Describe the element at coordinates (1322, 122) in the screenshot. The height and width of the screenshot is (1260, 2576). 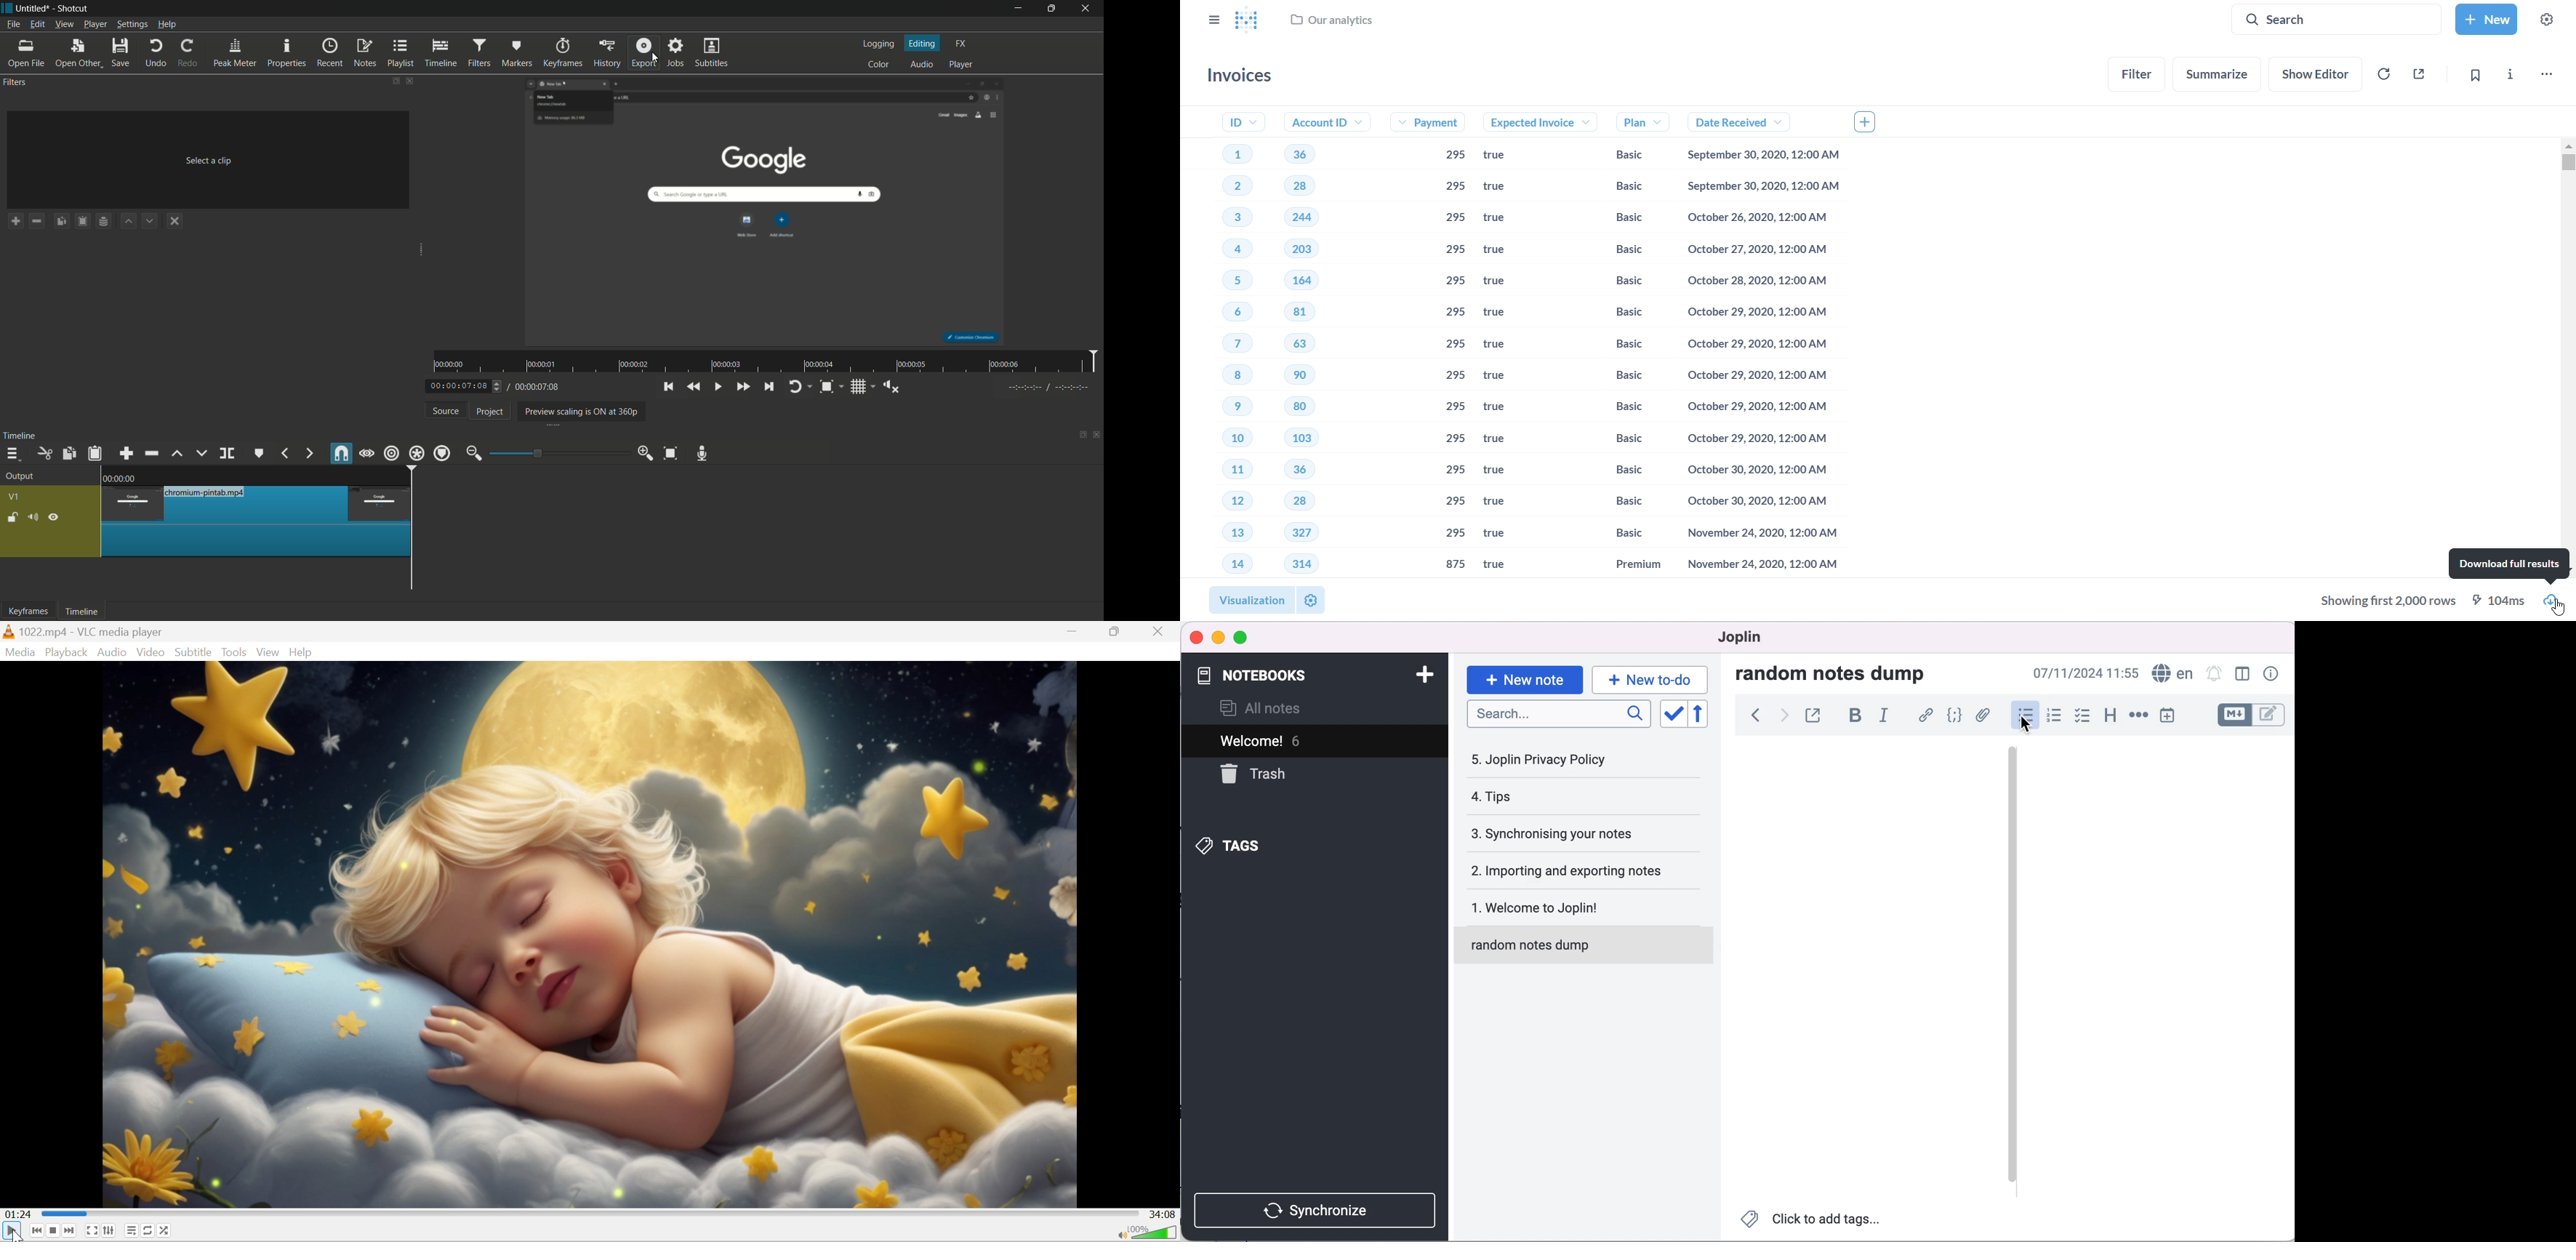
I see `account ID` at that location.